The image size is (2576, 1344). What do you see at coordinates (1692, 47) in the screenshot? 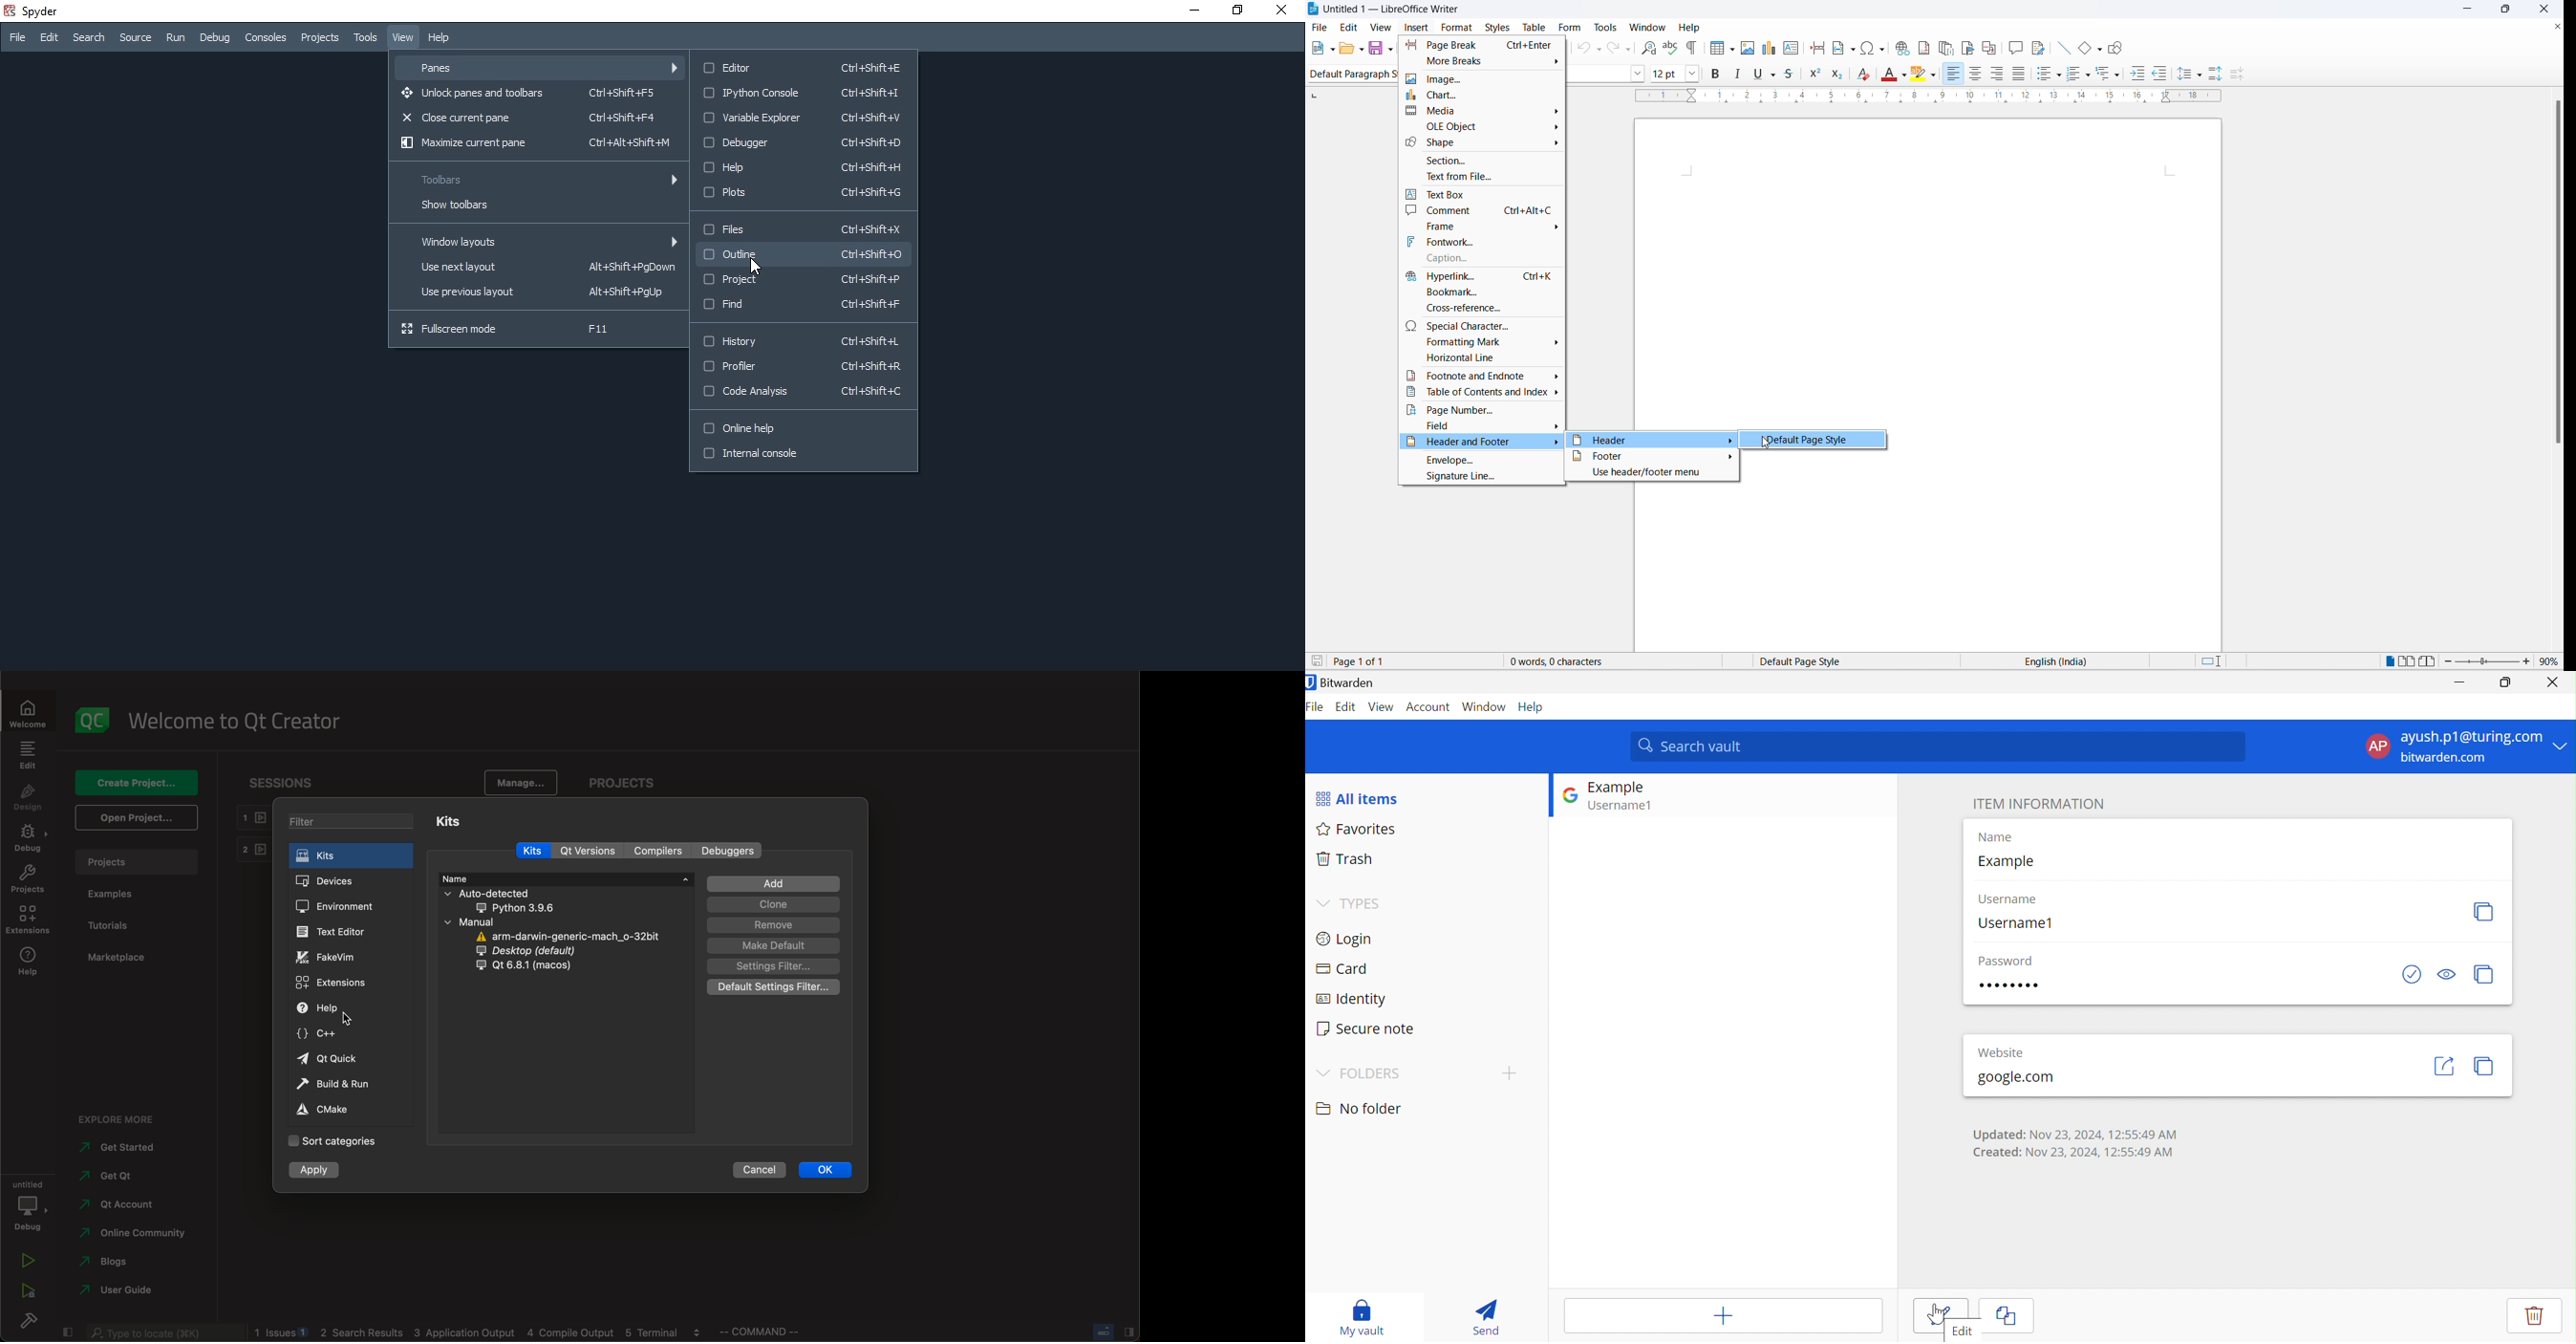
I see `toggle formatting marks` at bounding box center [1692, 47].